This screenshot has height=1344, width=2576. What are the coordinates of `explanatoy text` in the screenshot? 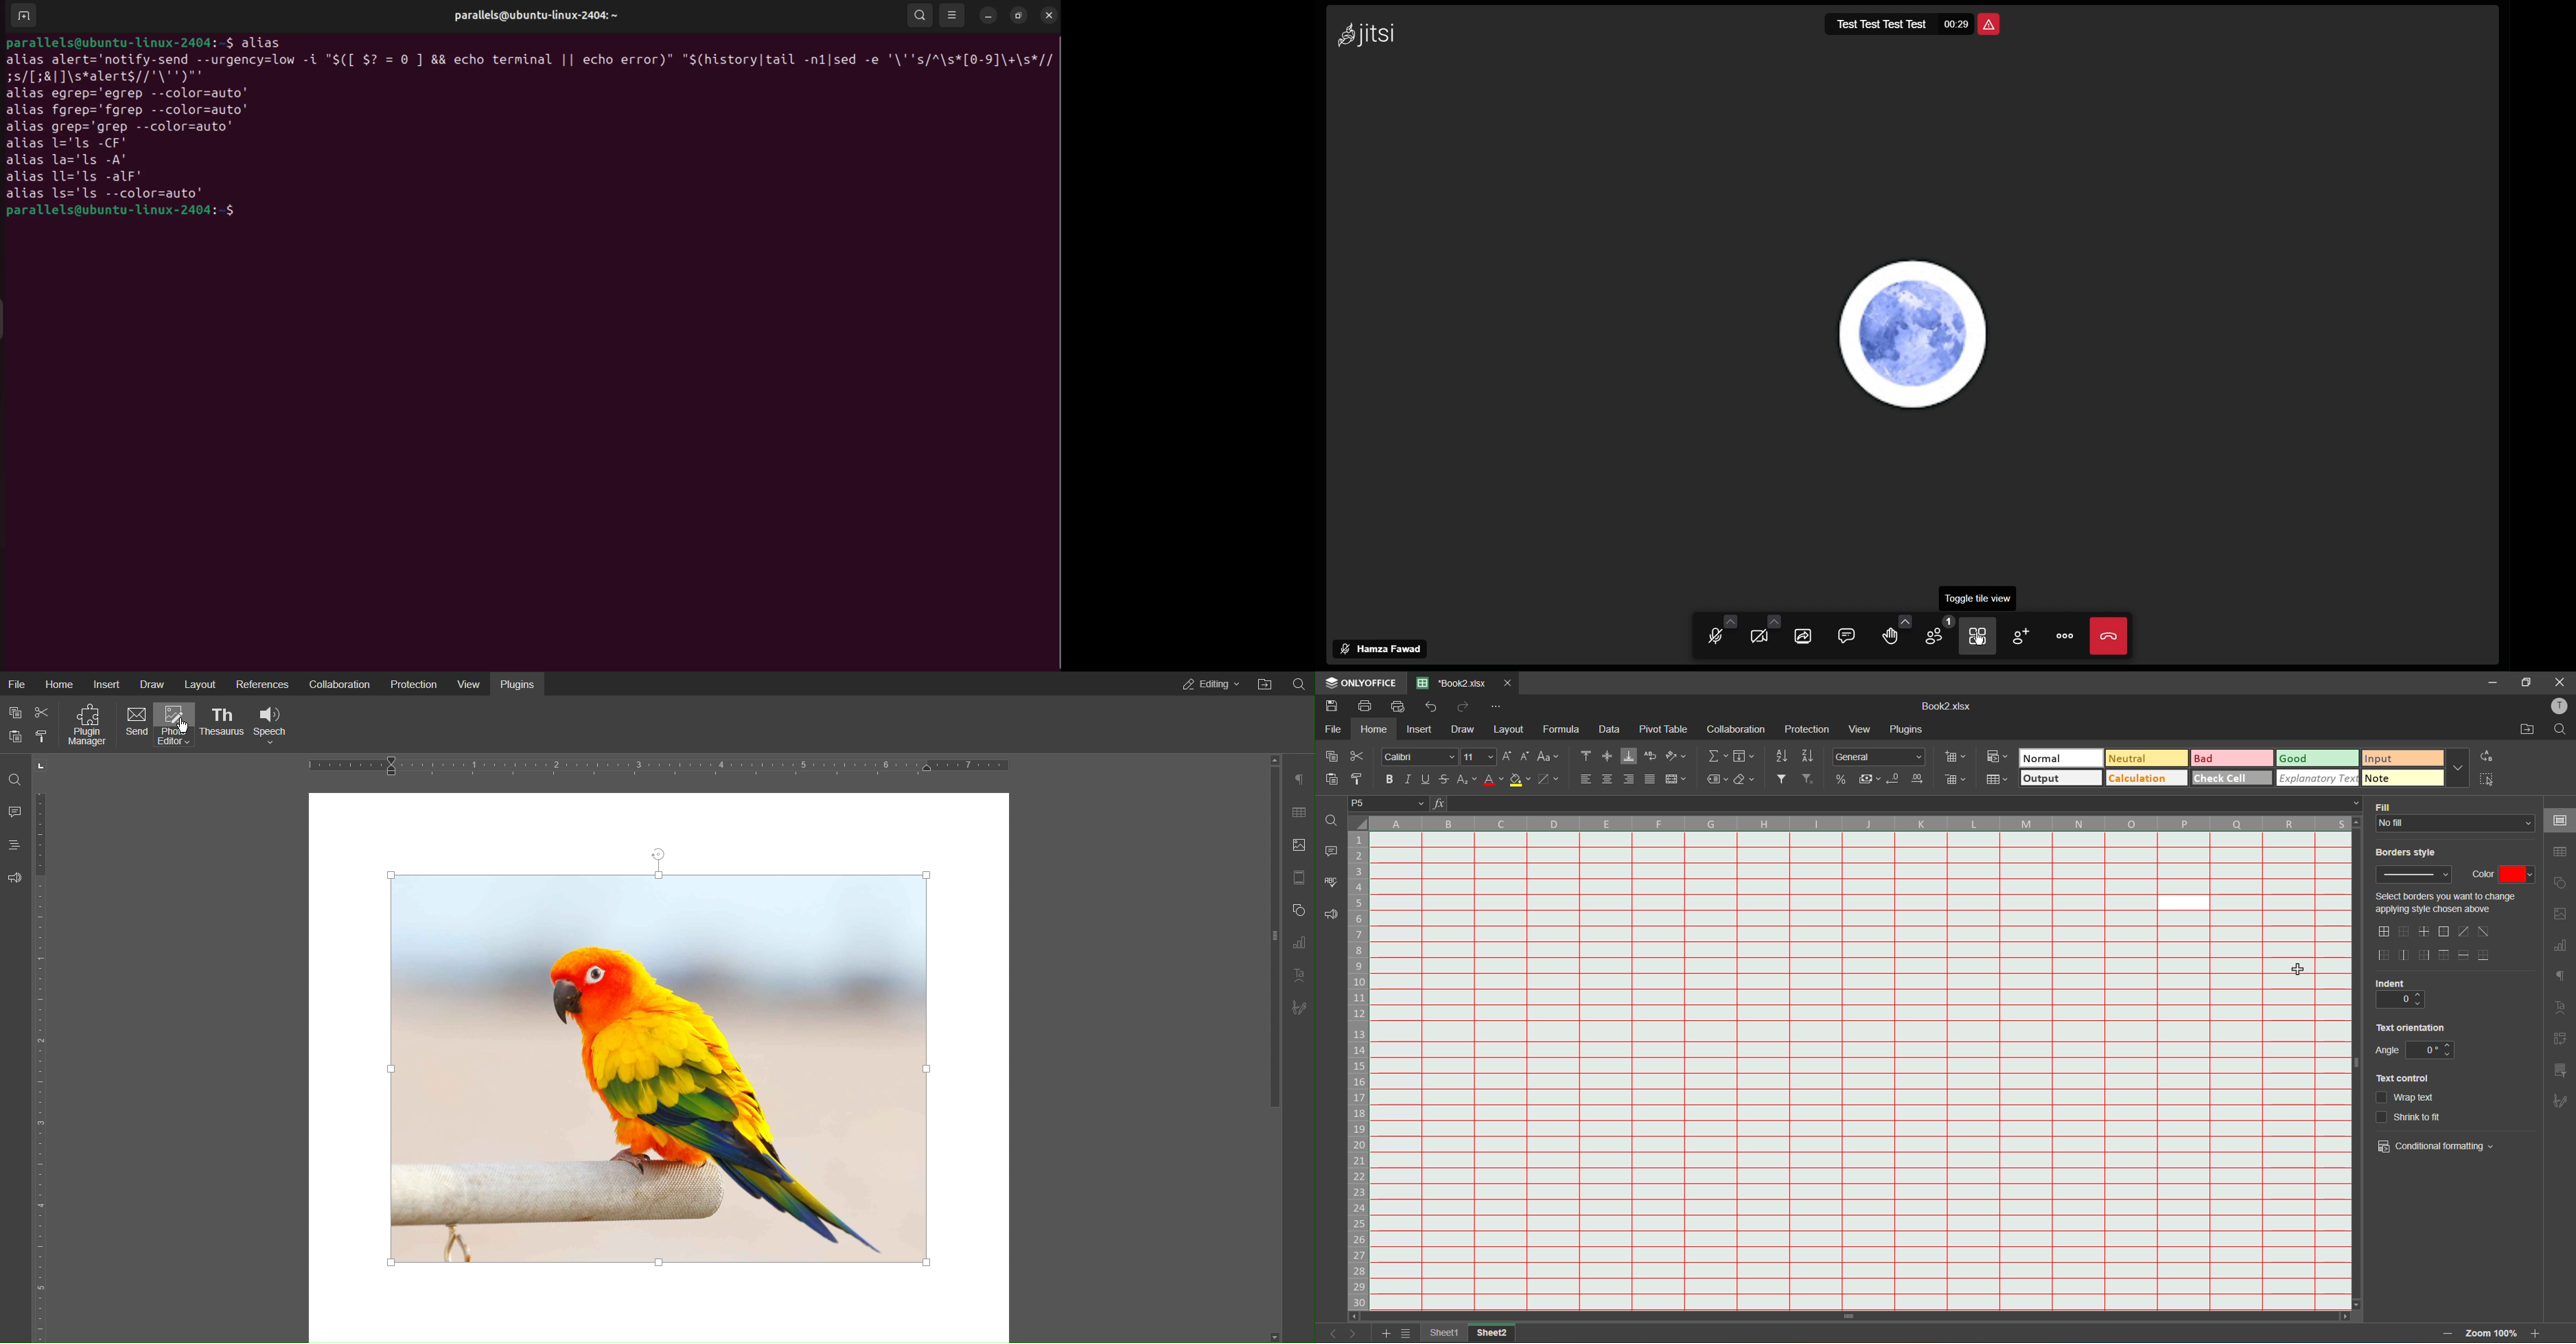 It's located at (2315, 777).